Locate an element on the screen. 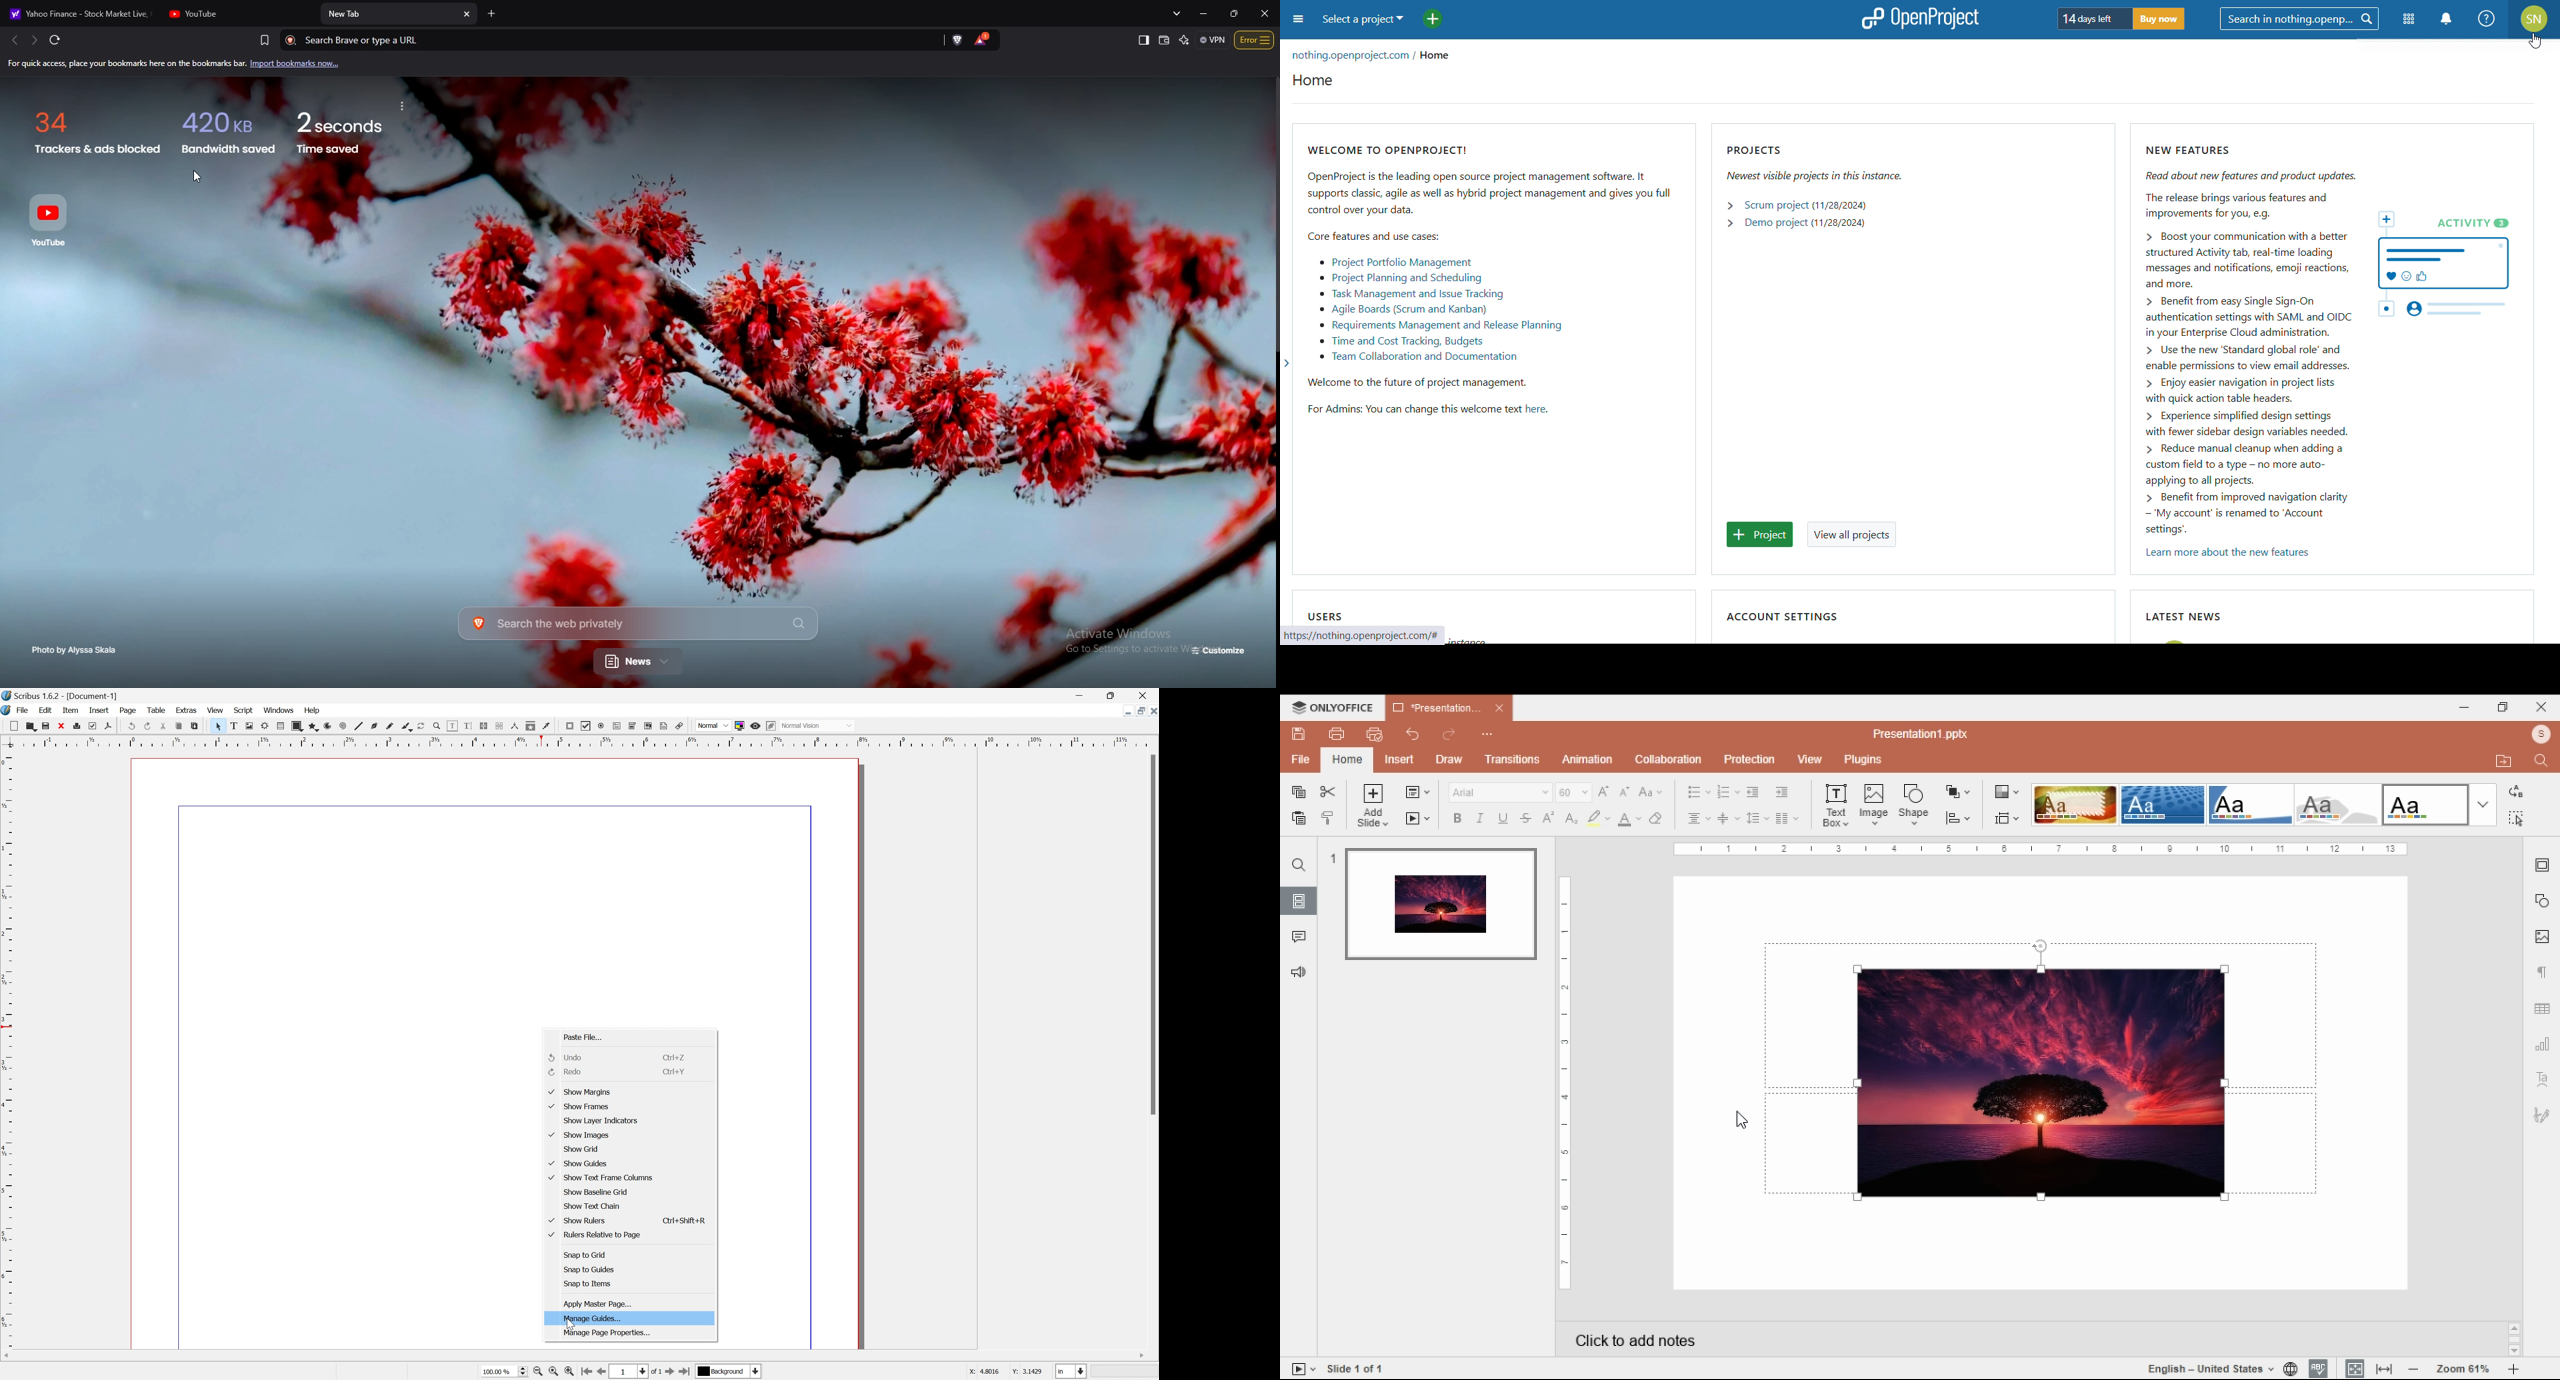 Image resolution: width=2576 pixels, height=1400 pixels. increase indent is located at coordinates (1752, 793).